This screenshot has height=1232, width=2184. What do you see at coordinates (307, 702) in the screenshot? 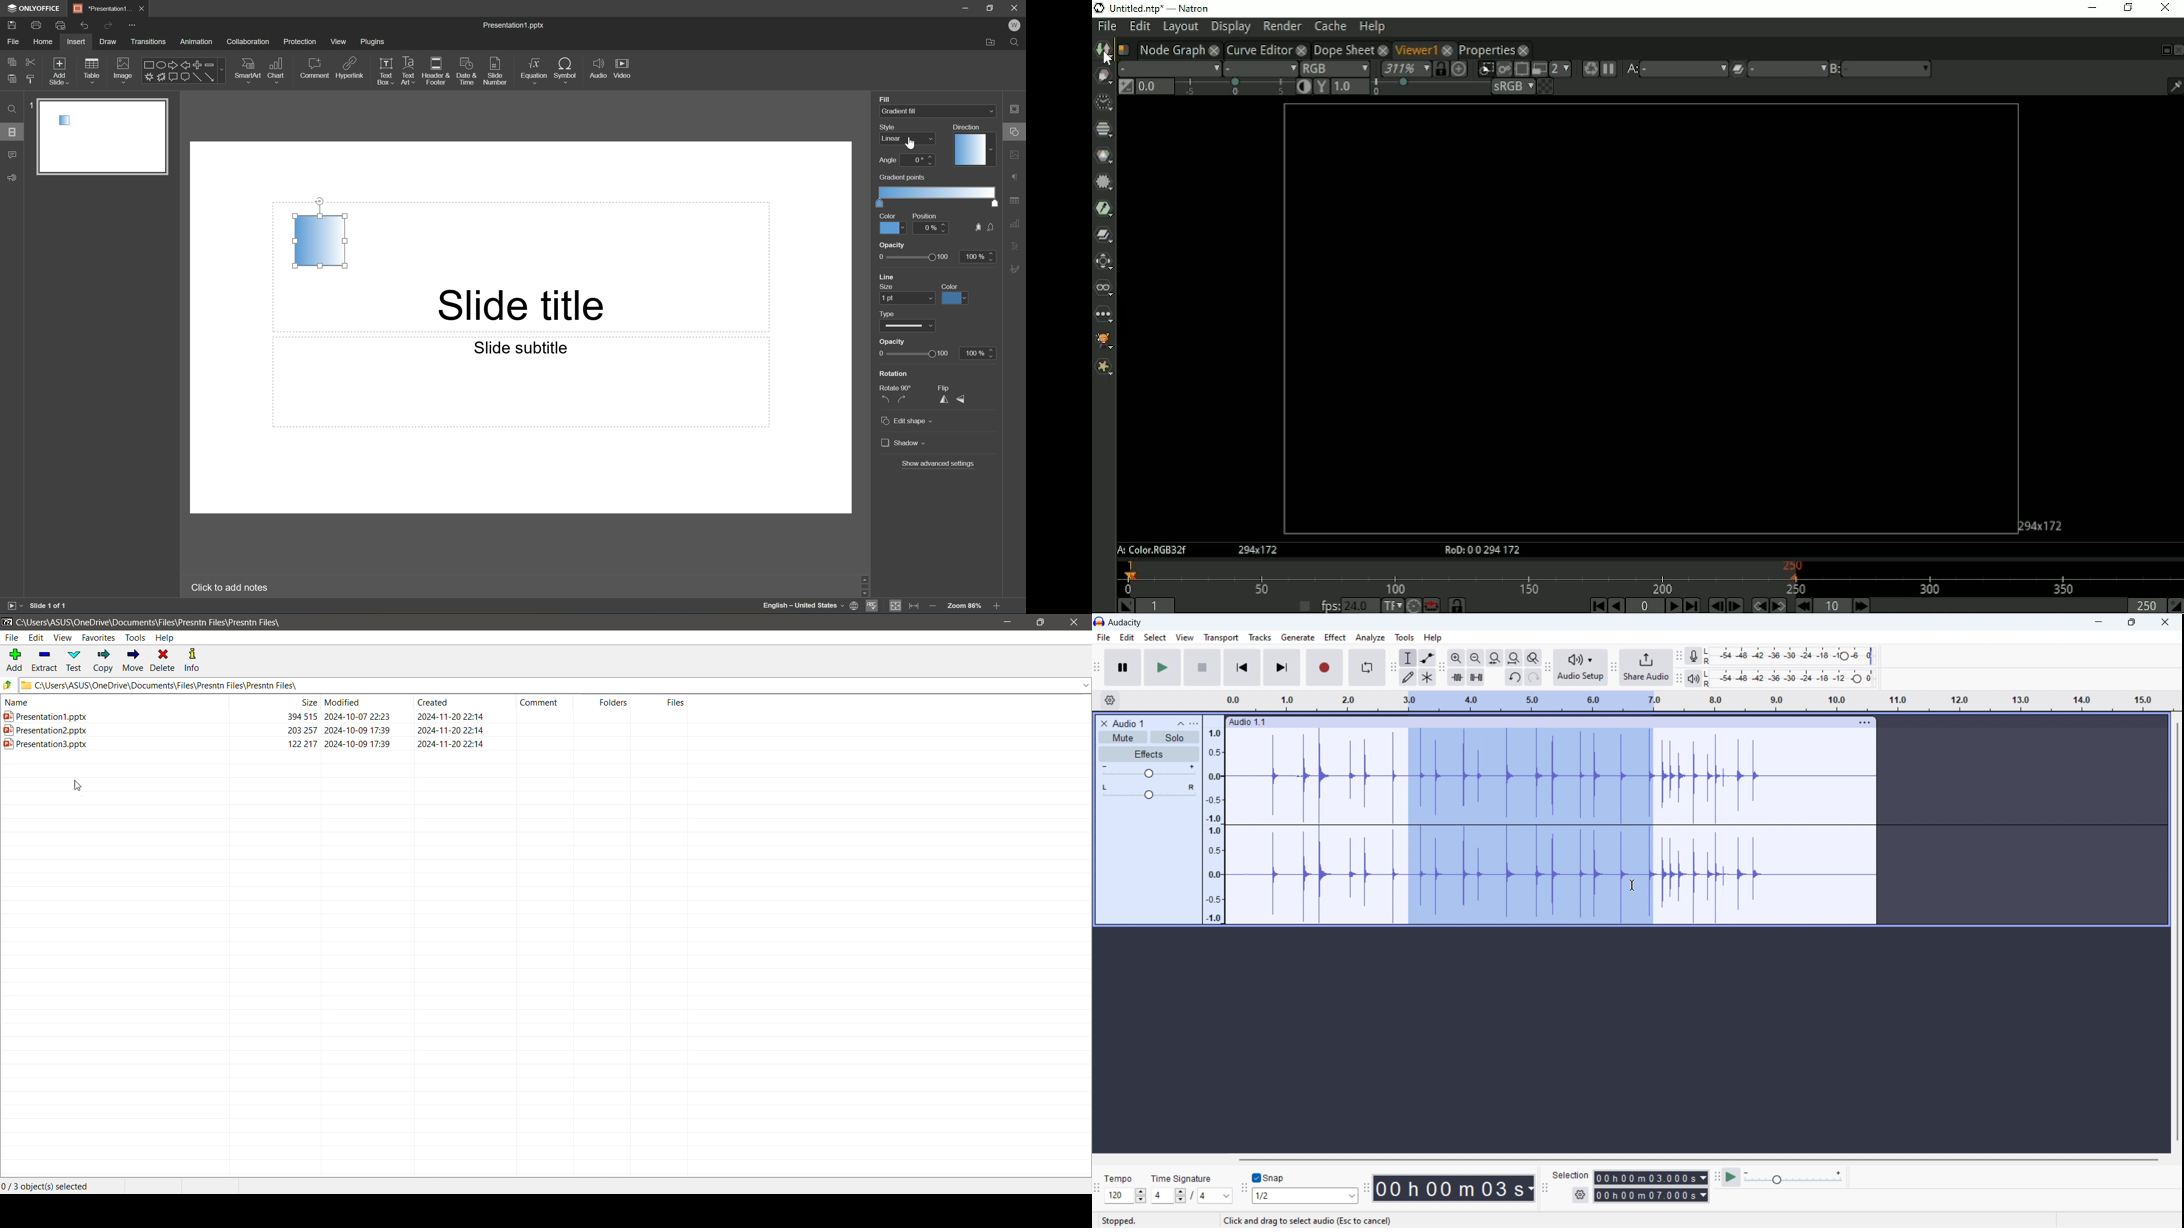
I see `size` at bounding box center [307, 702].